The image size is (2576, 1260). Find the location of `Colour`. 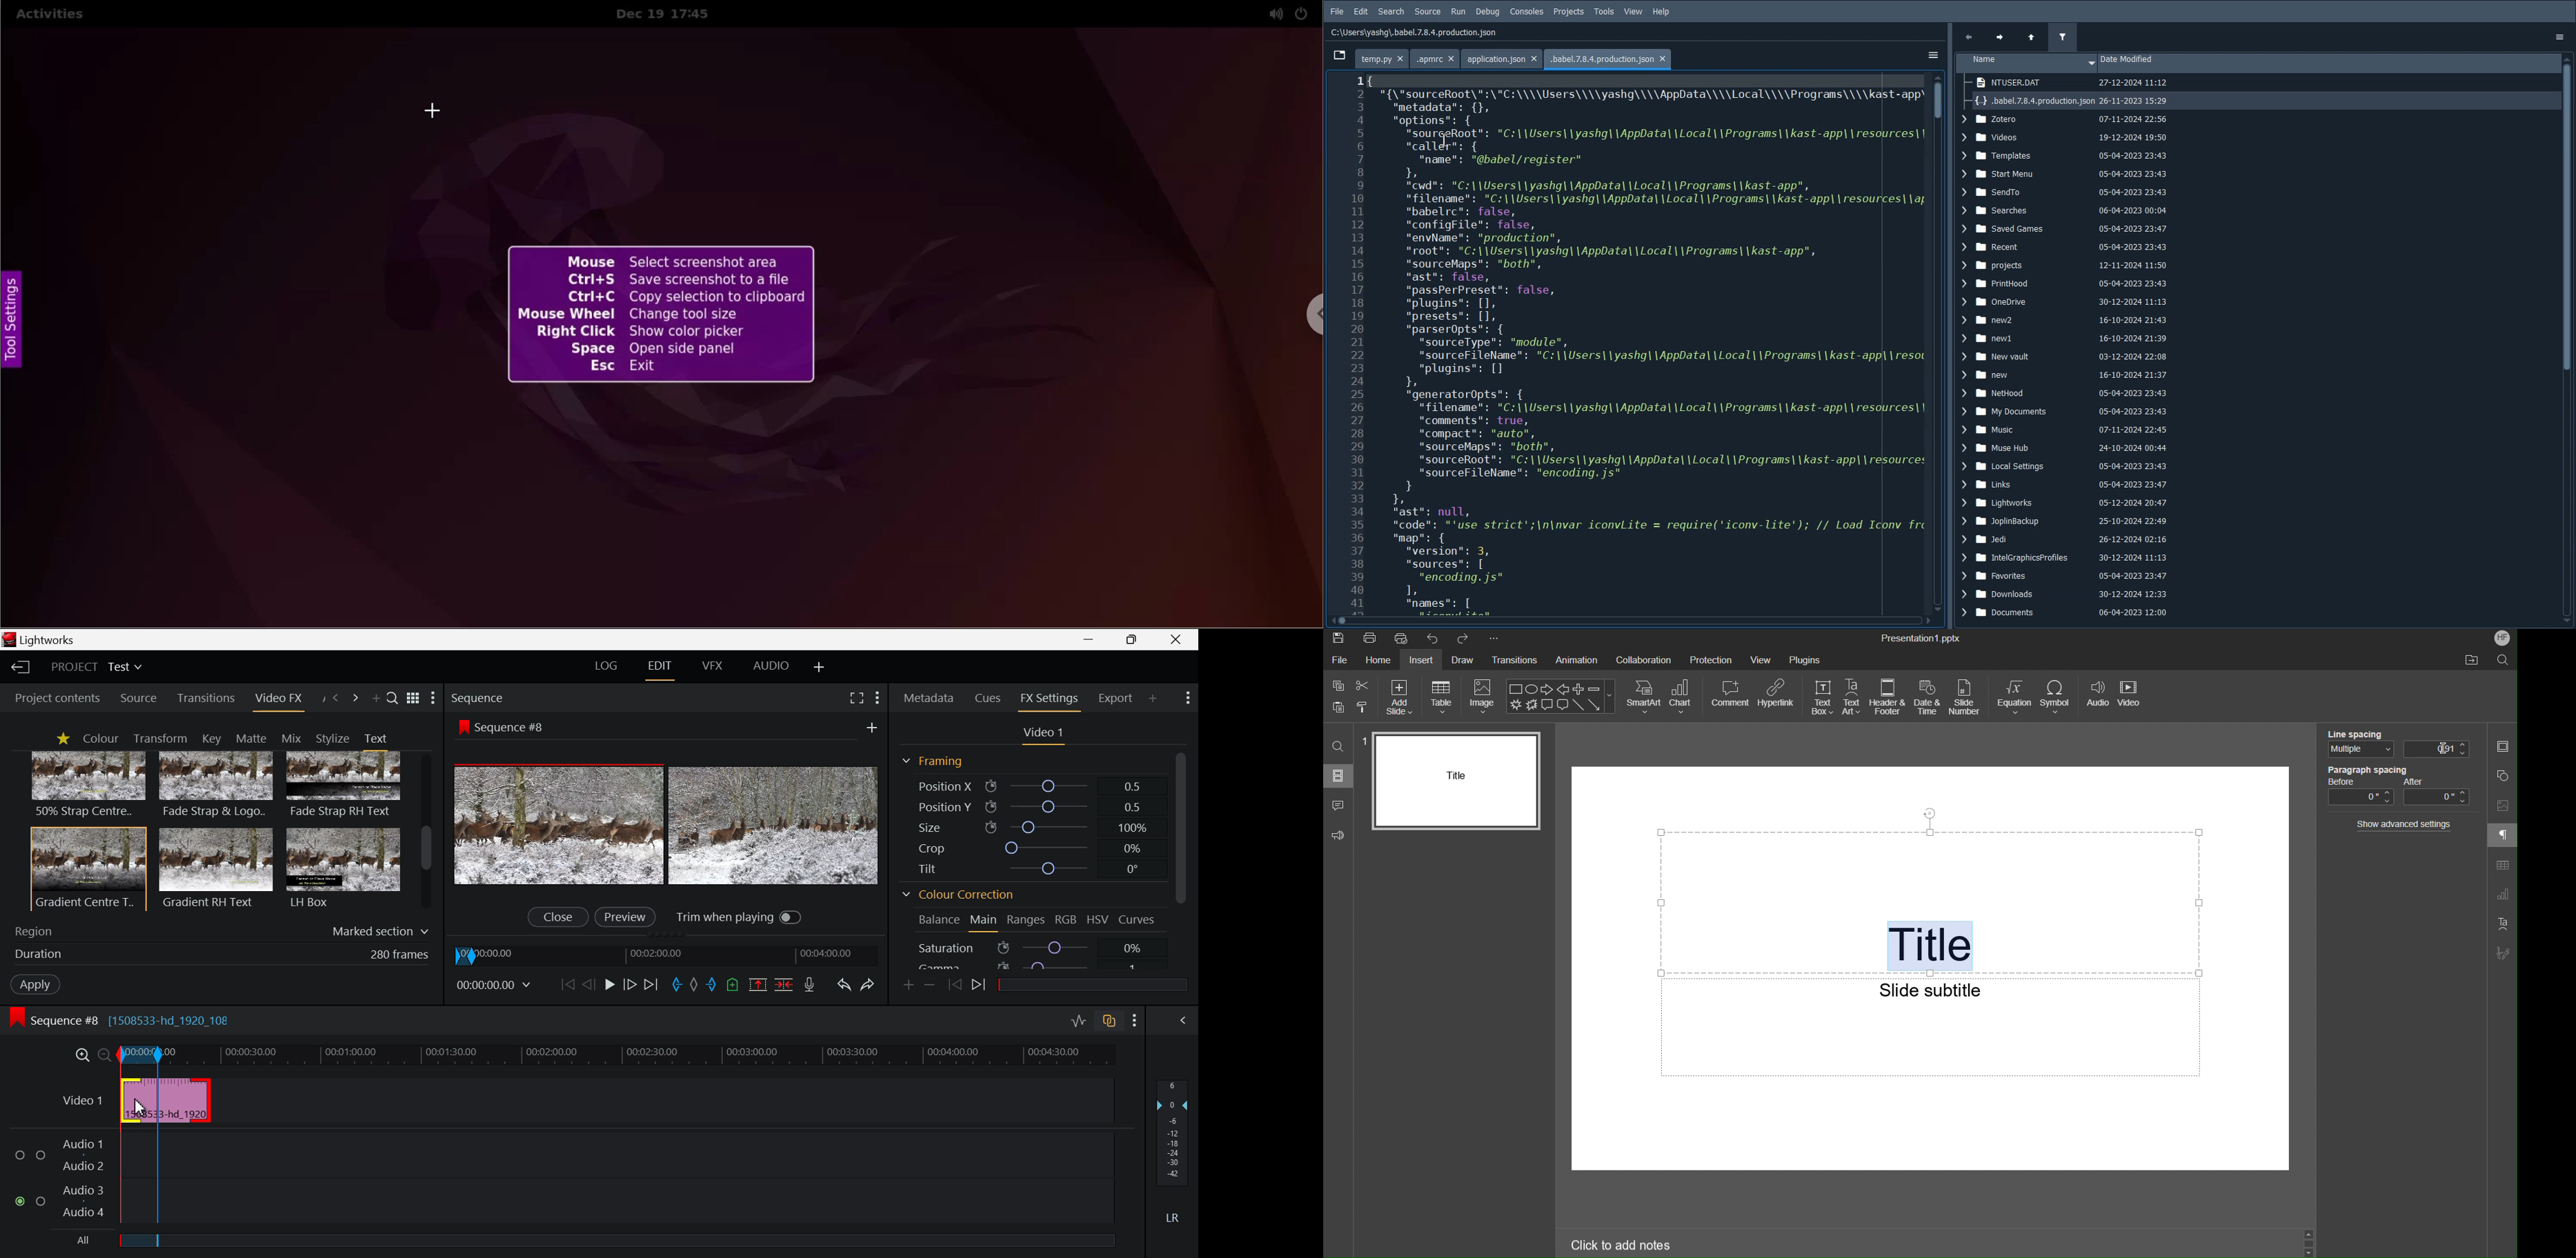

Colour is located at coordinates (100, 739).